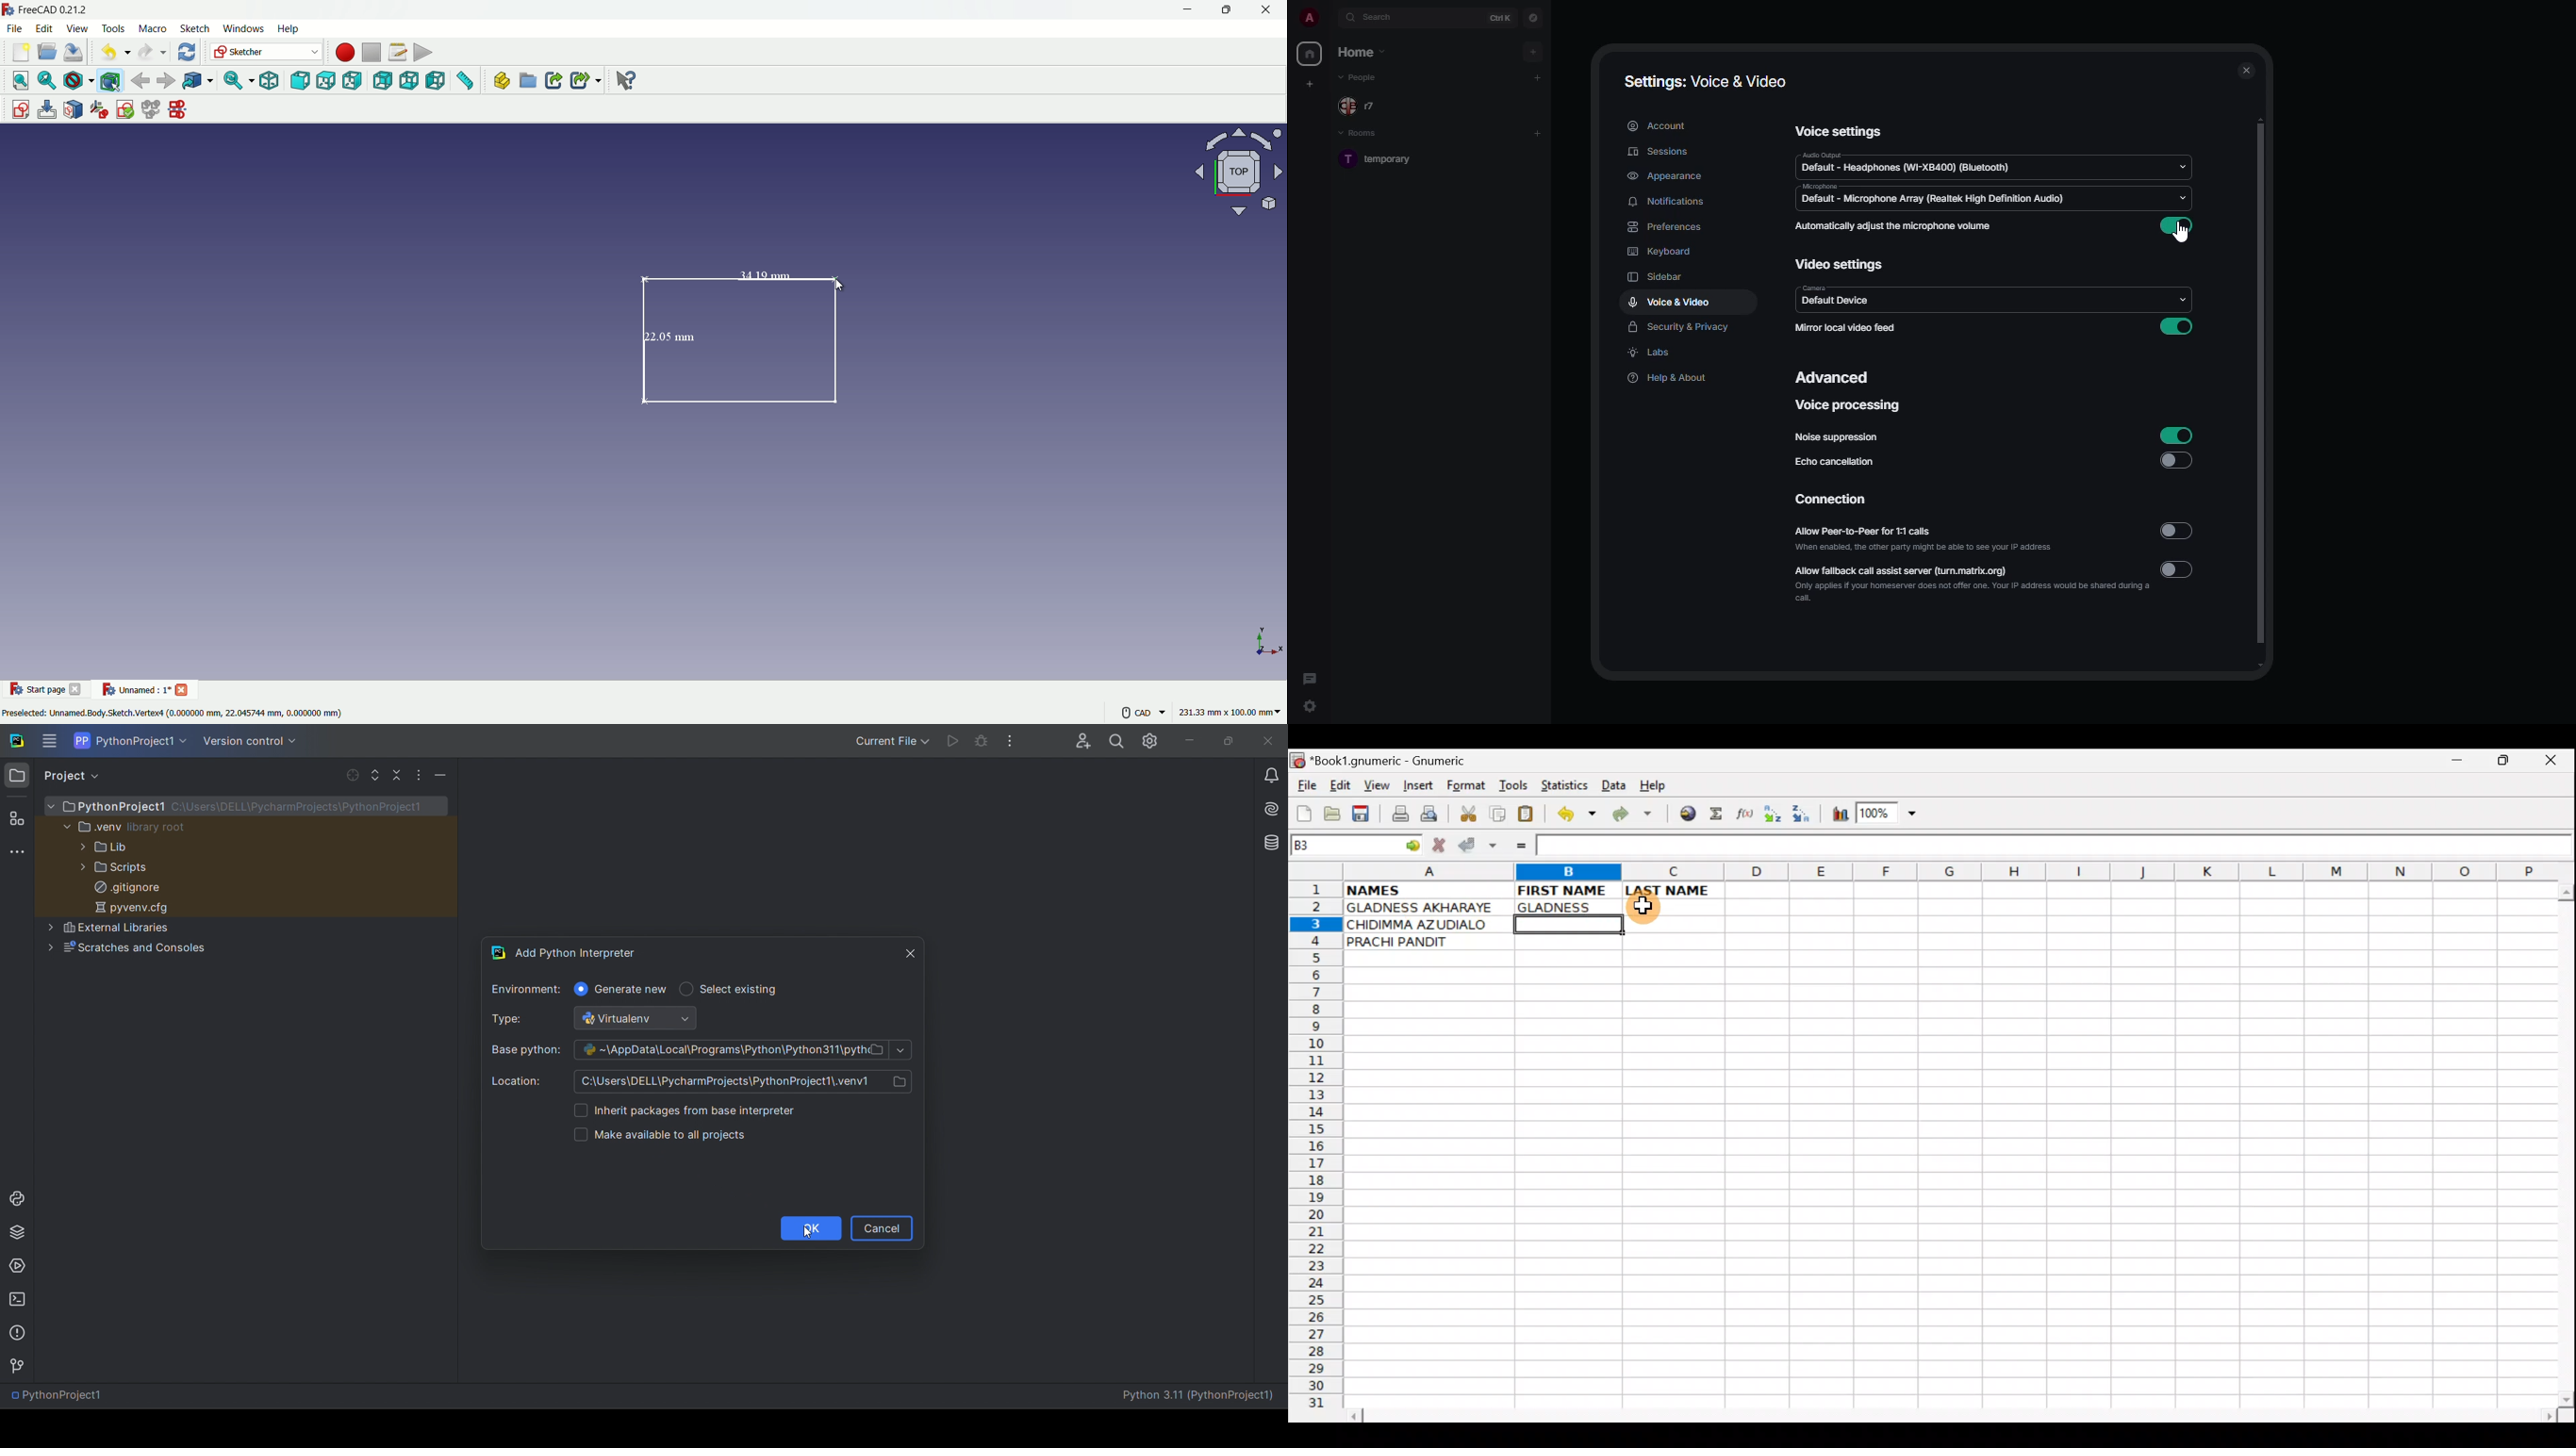 This screenshot has height=1456, width=2576. Describe the element at coordinates (1442, 843) in the screenshot. I see `Cancel change` at that location.